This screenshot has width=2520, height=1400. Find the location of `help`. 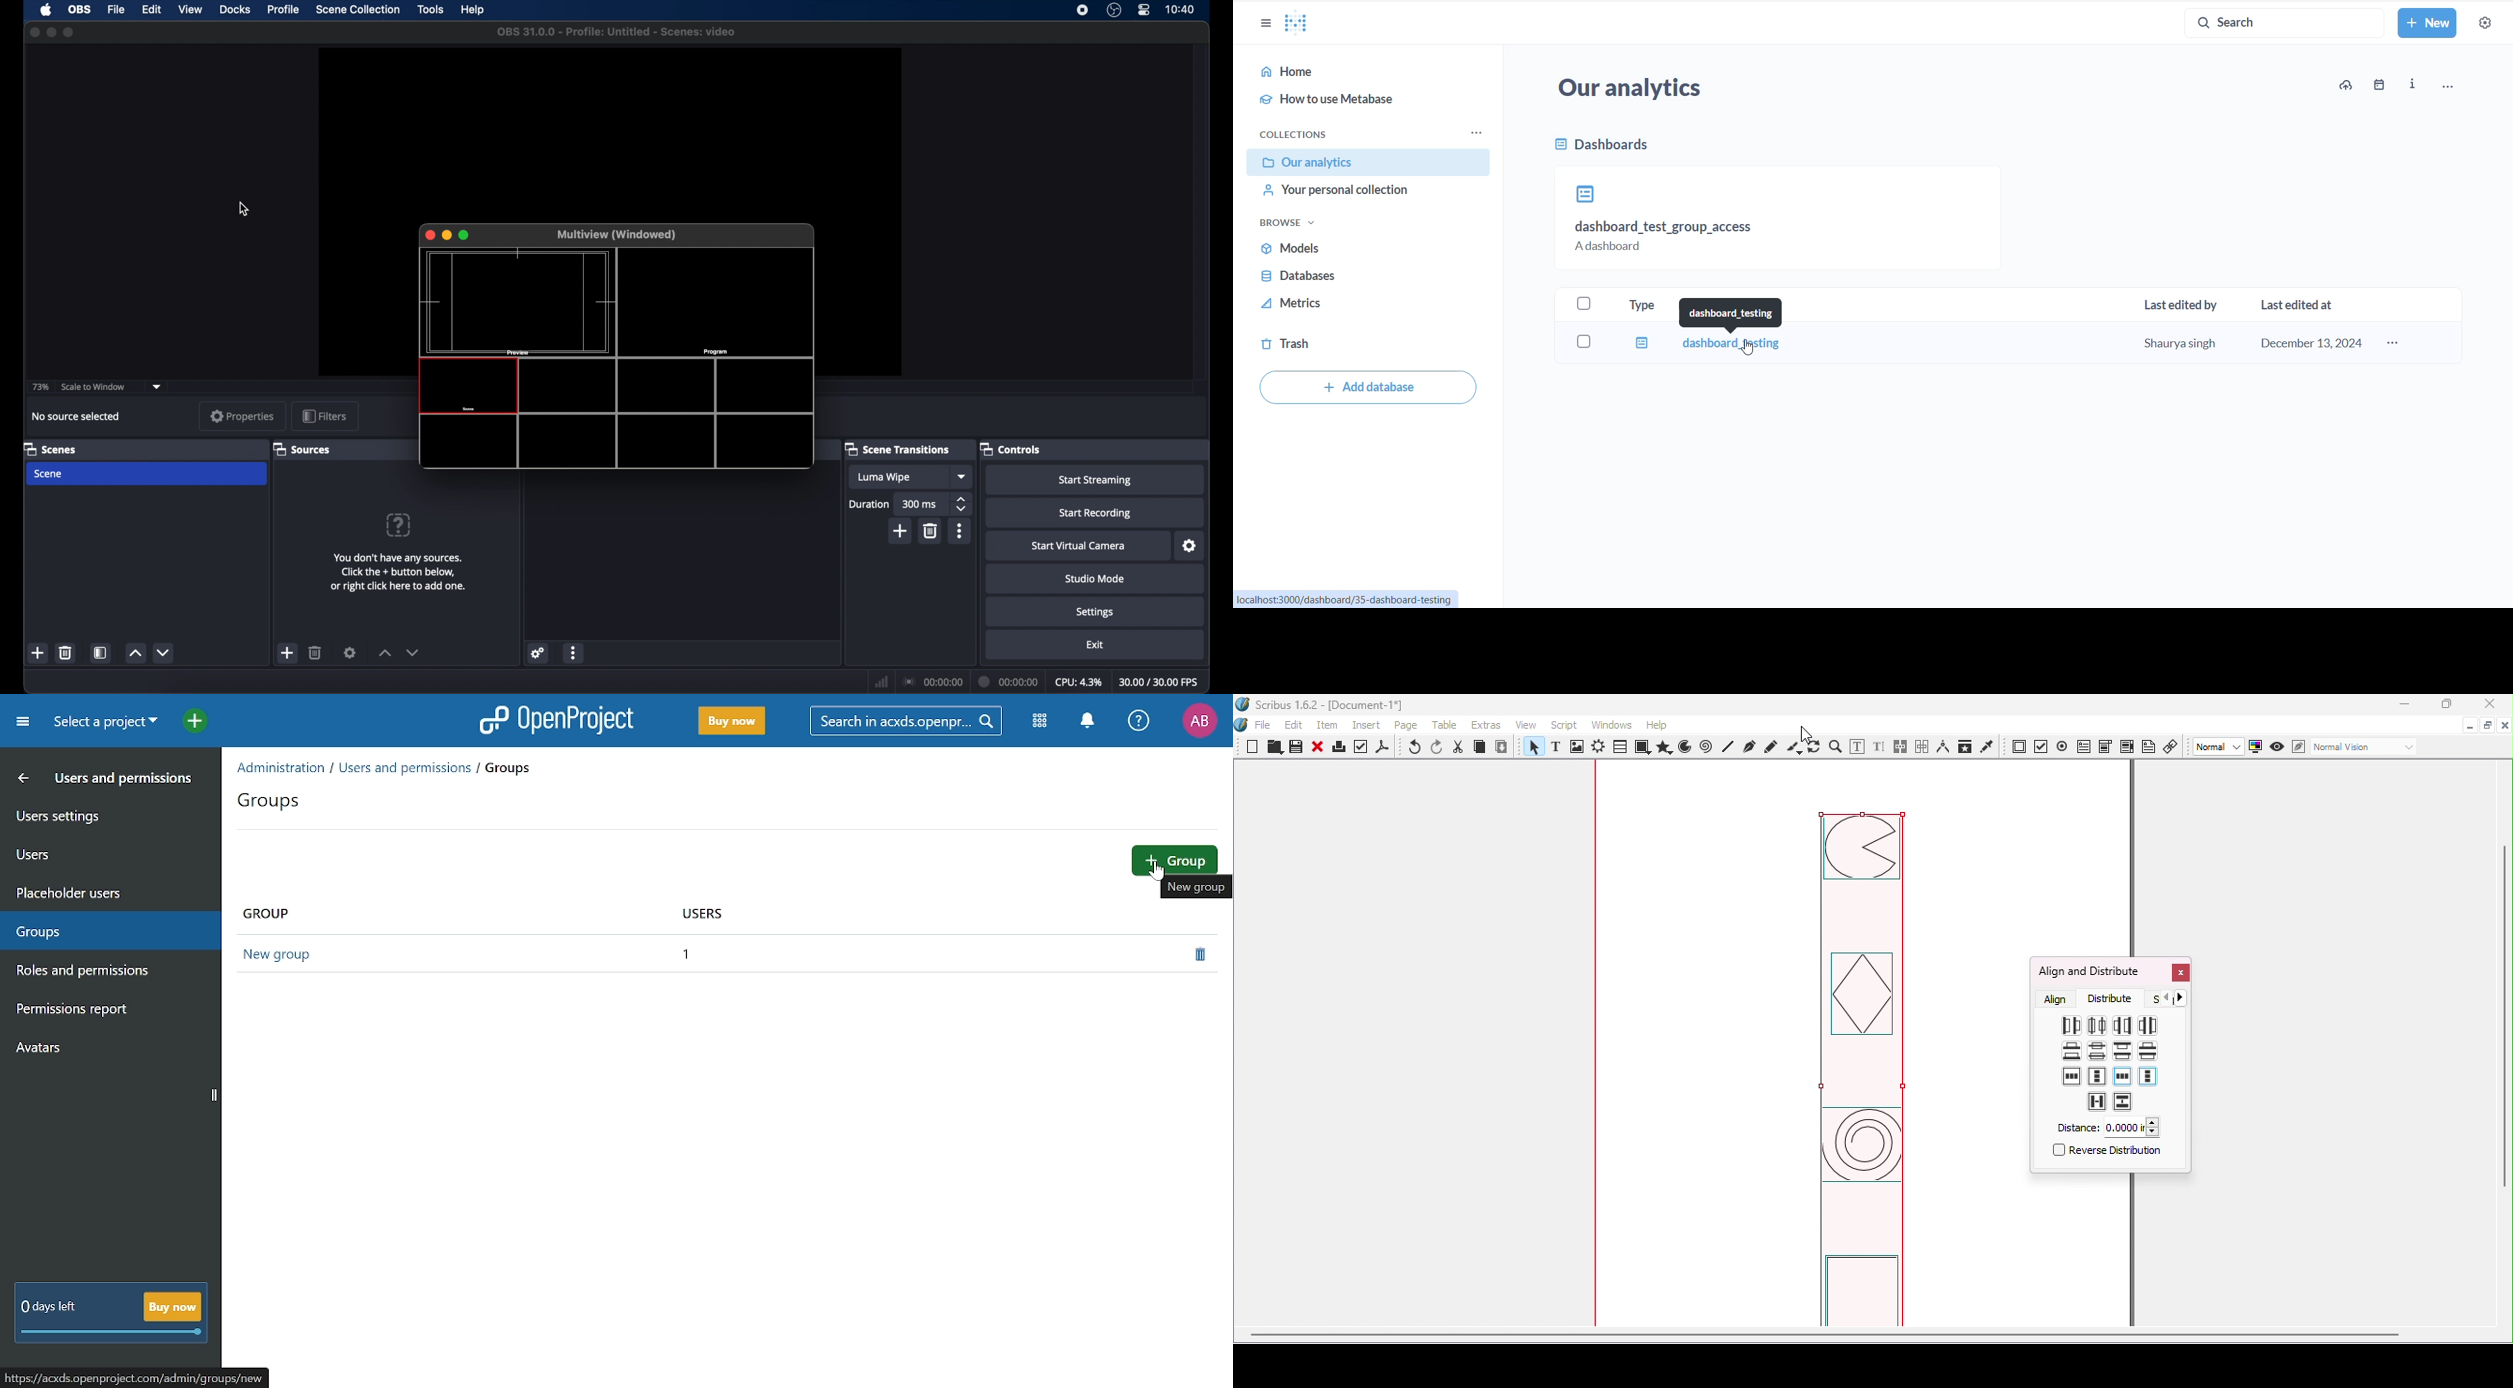

help is located at coordinates (474, 10).